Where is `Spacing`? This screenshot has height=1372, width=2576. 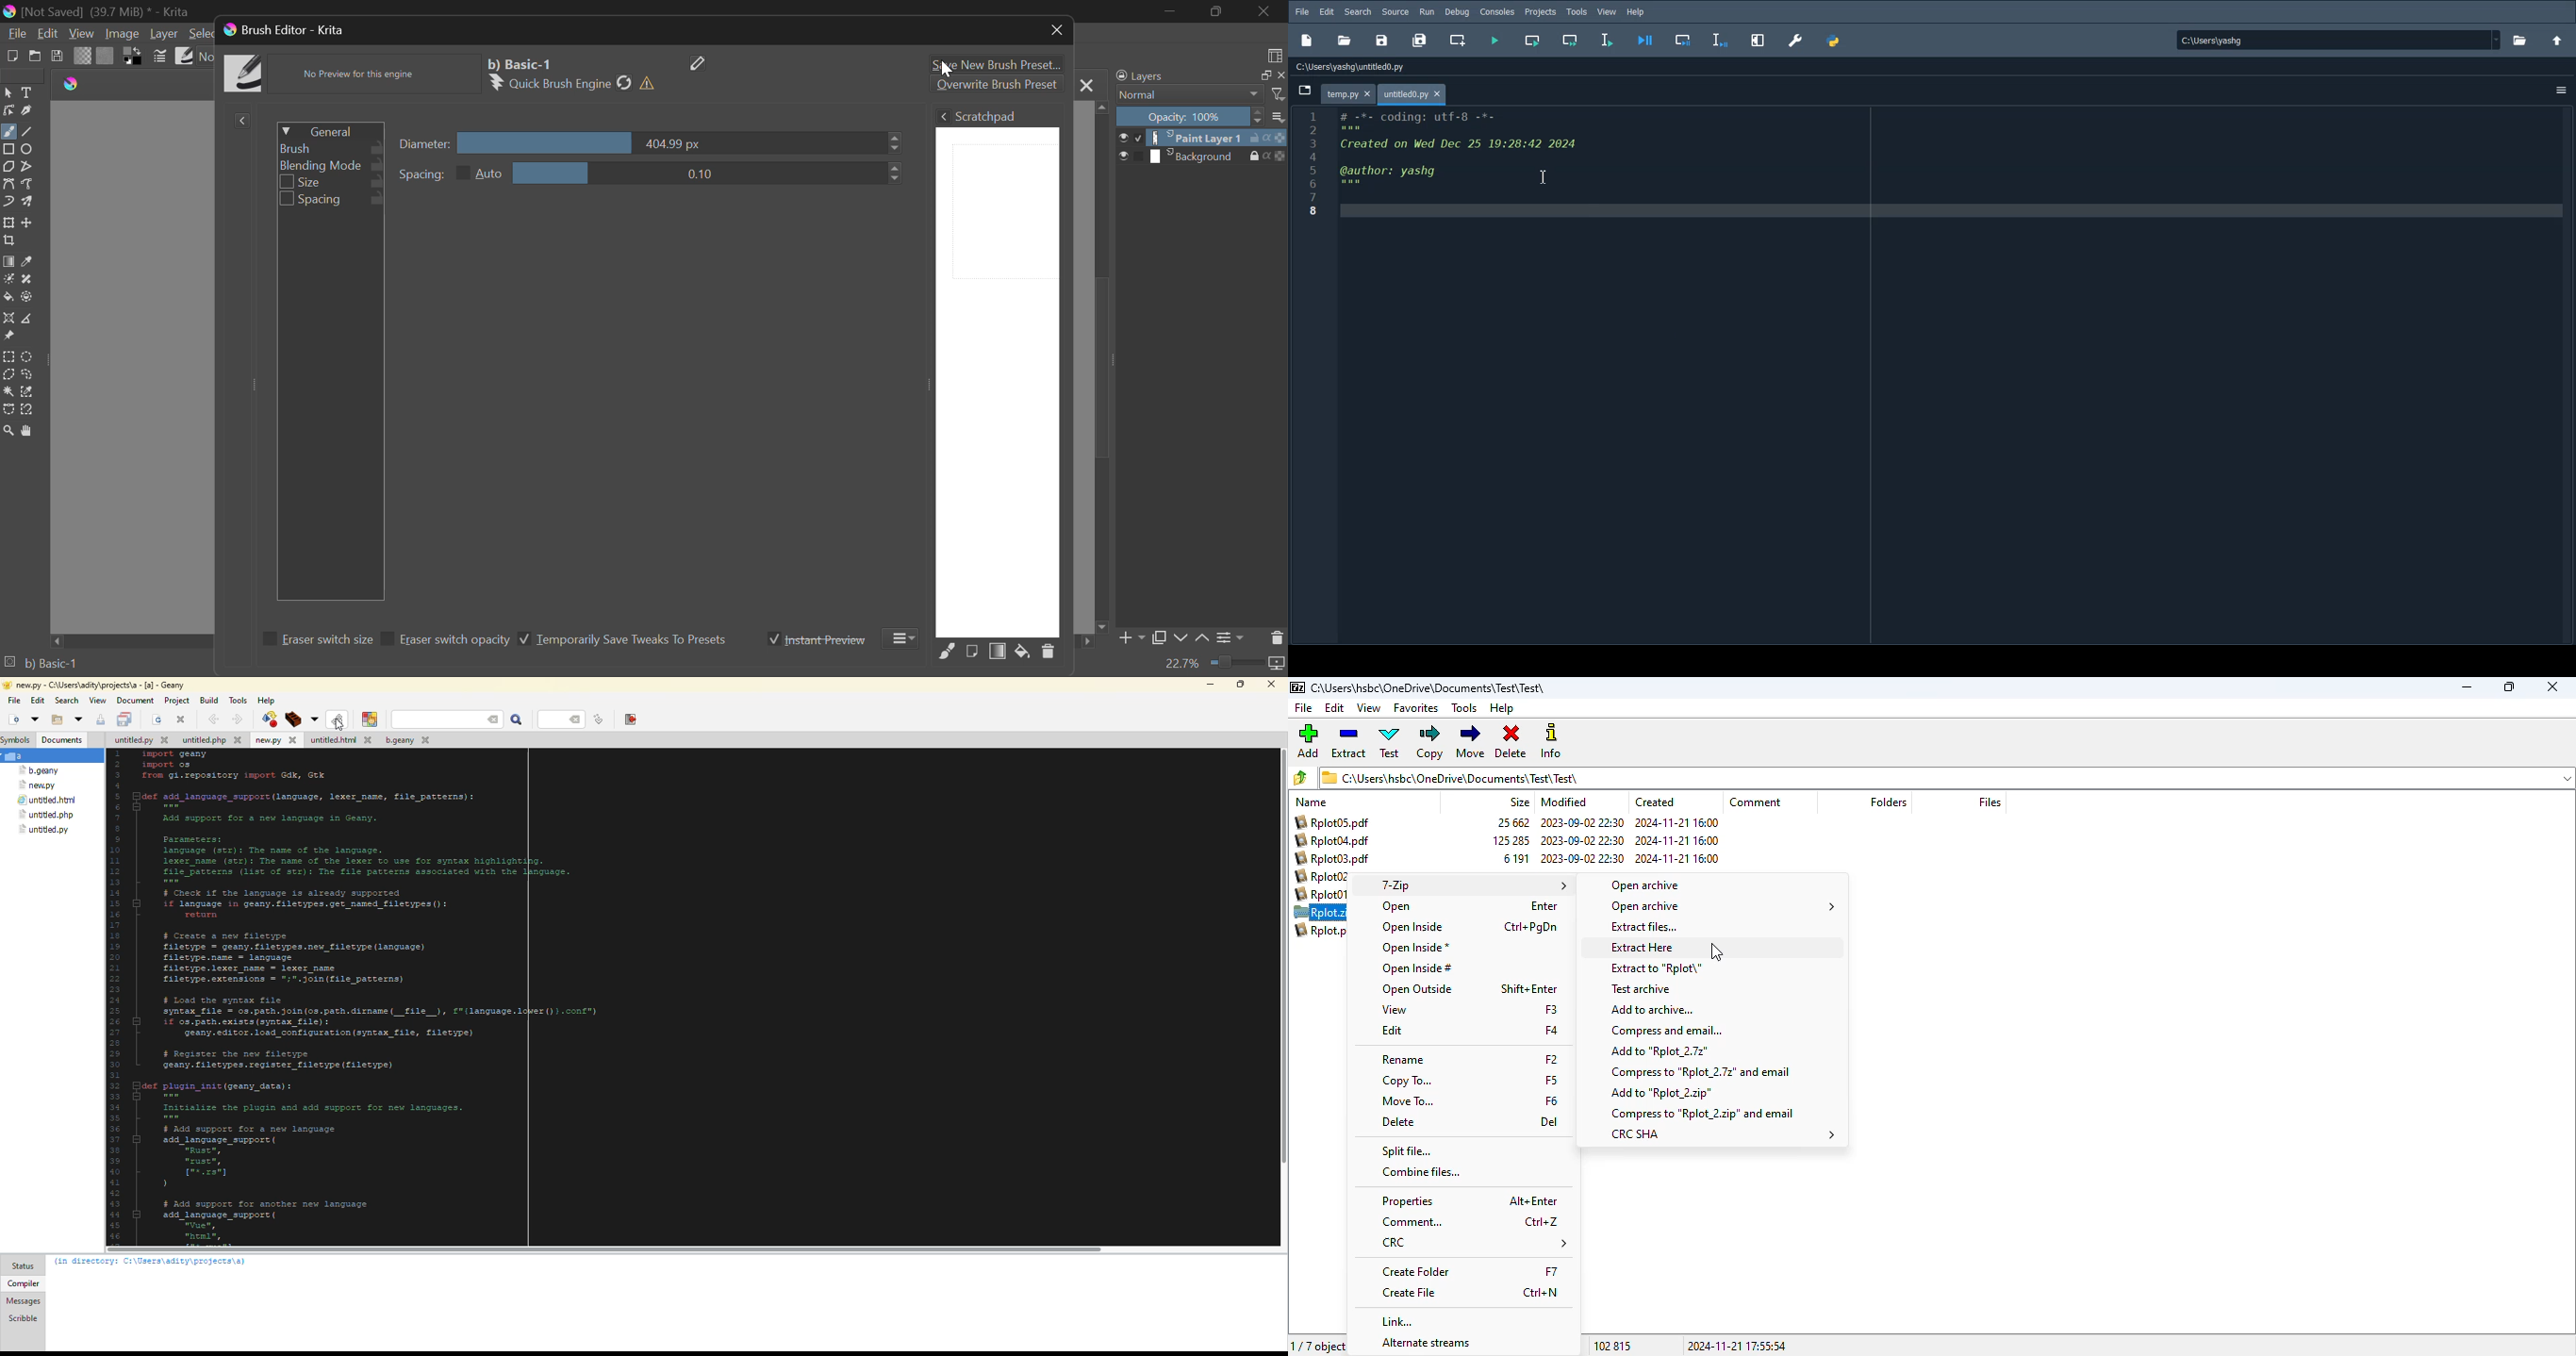 Spacing is located at coordinates (651, 173).